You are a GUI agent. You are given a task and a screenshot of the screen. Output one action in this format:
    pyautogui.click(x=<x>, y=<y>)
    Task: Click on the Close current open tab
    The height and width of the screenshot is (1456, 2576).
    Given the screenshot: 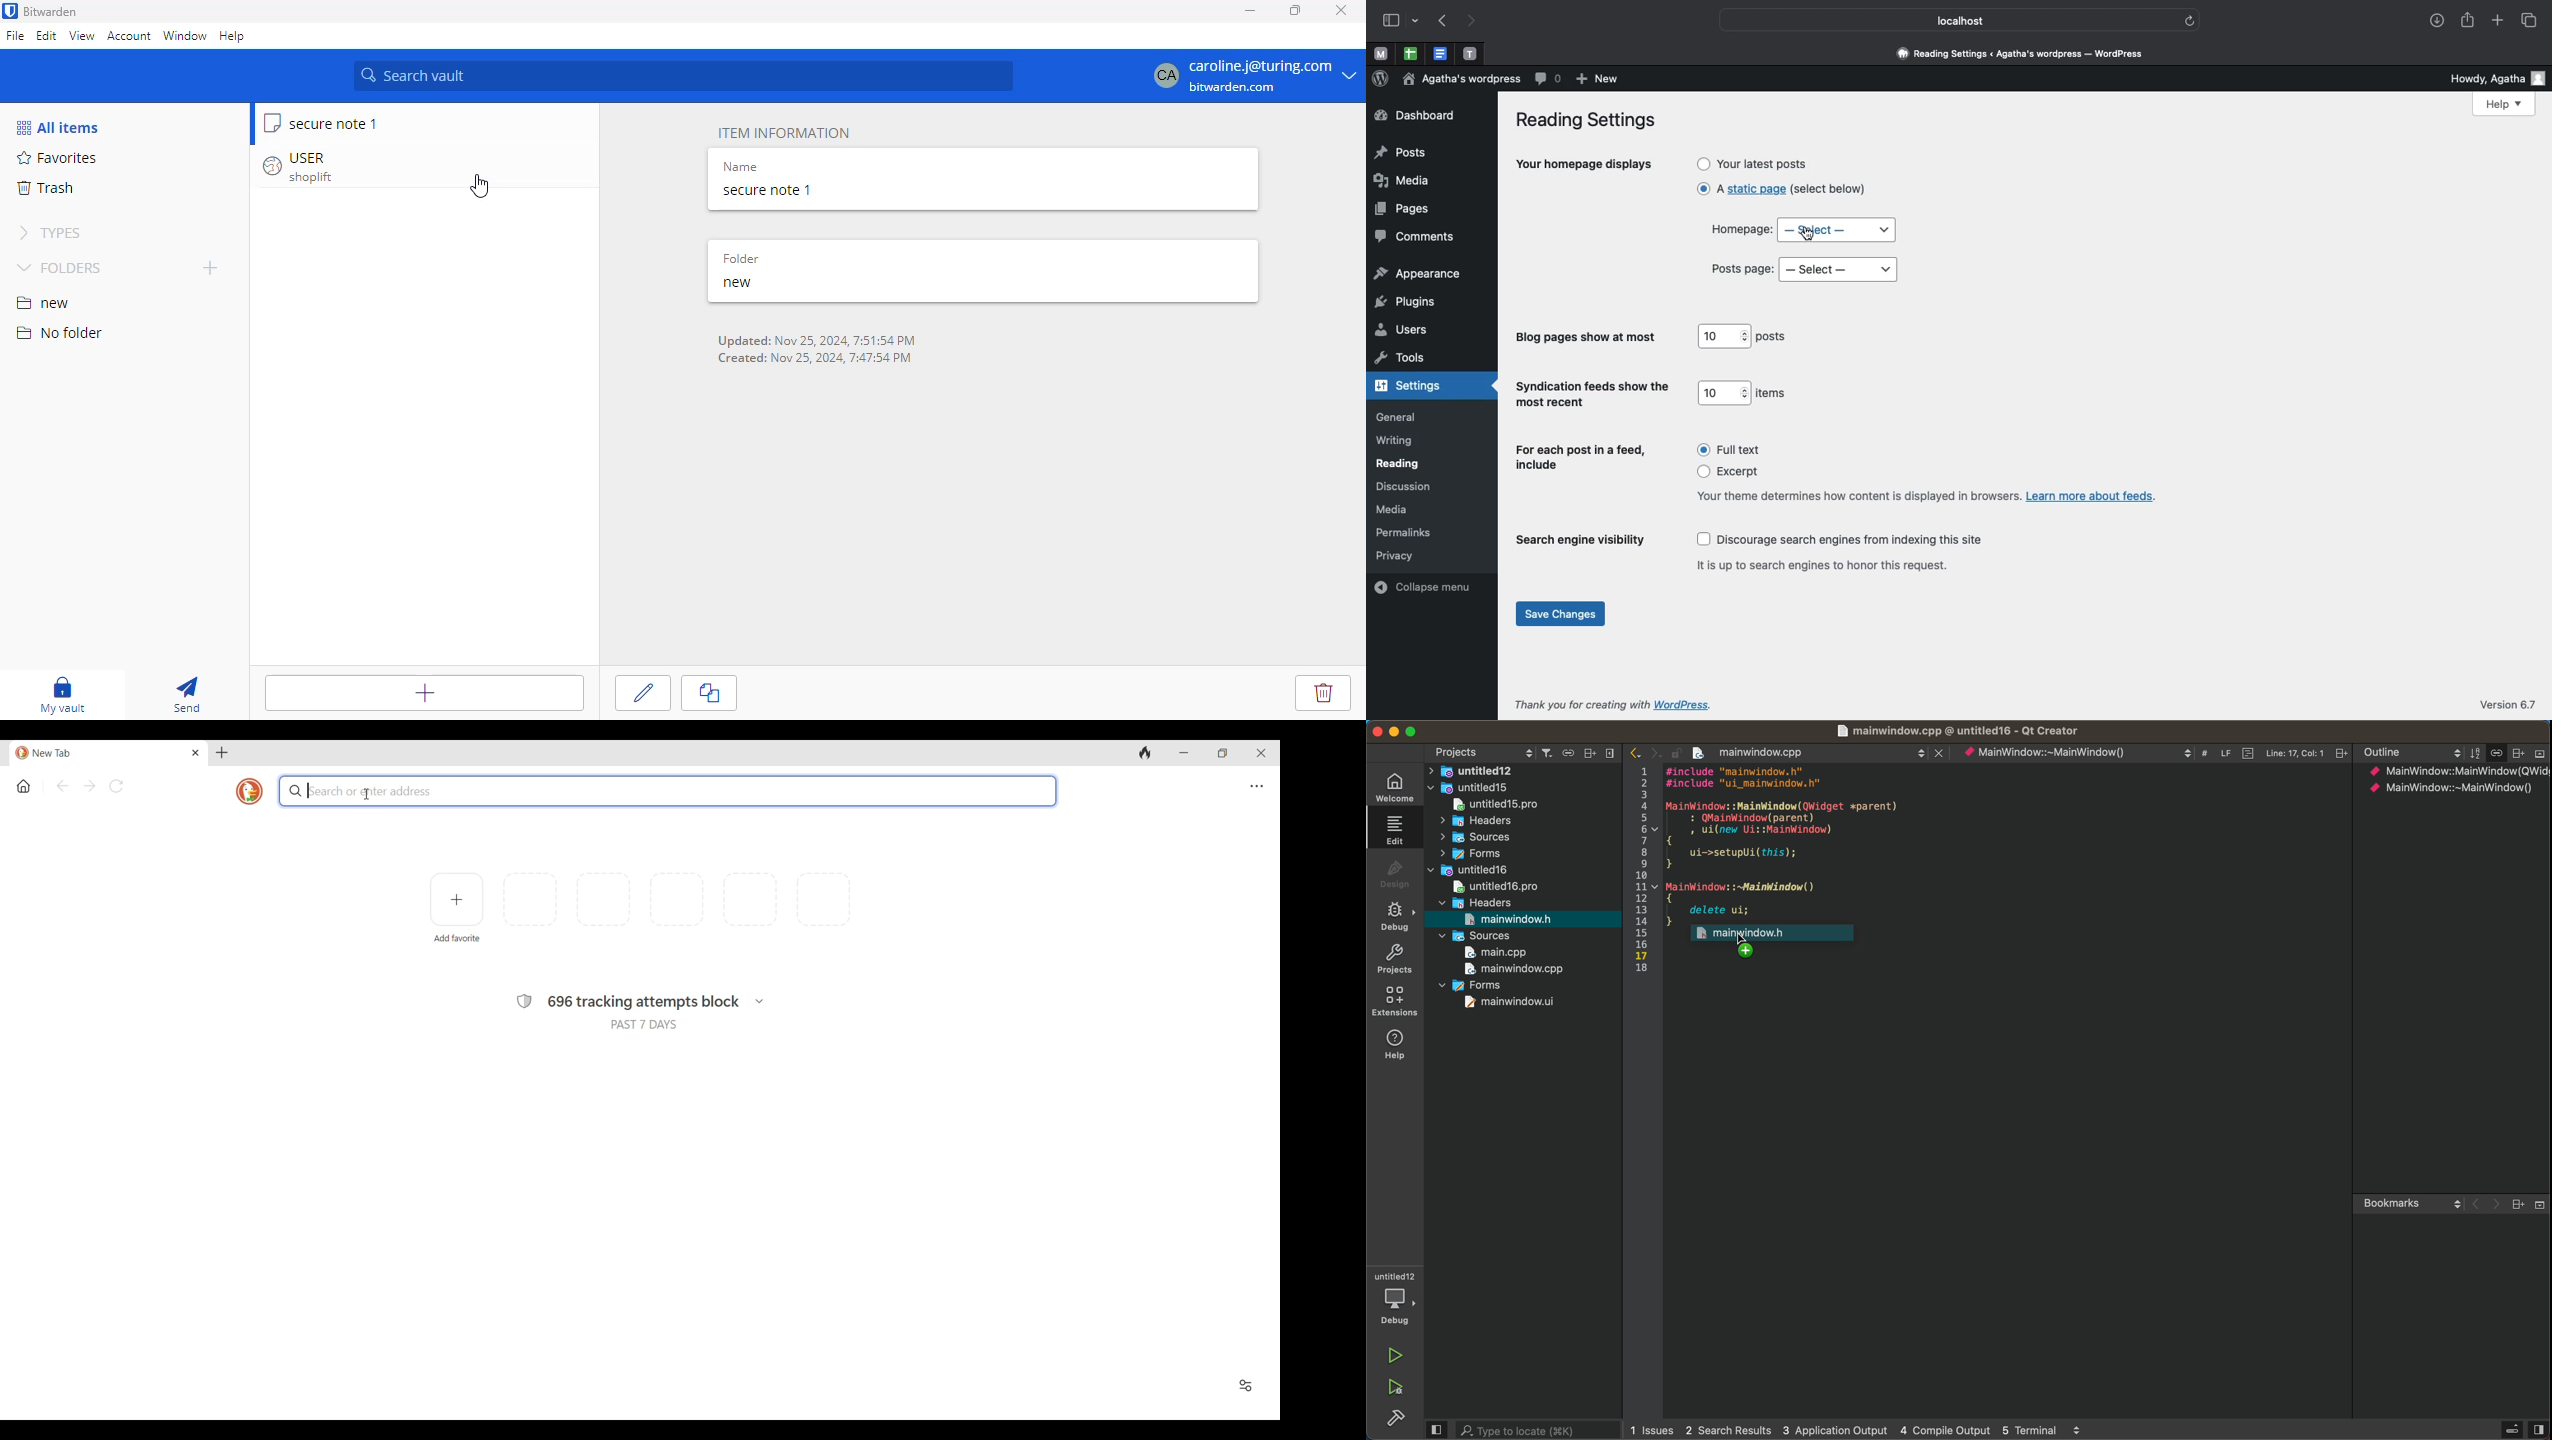 What is the action you would take?
    pyautogui.click(x=195, y=753)
    